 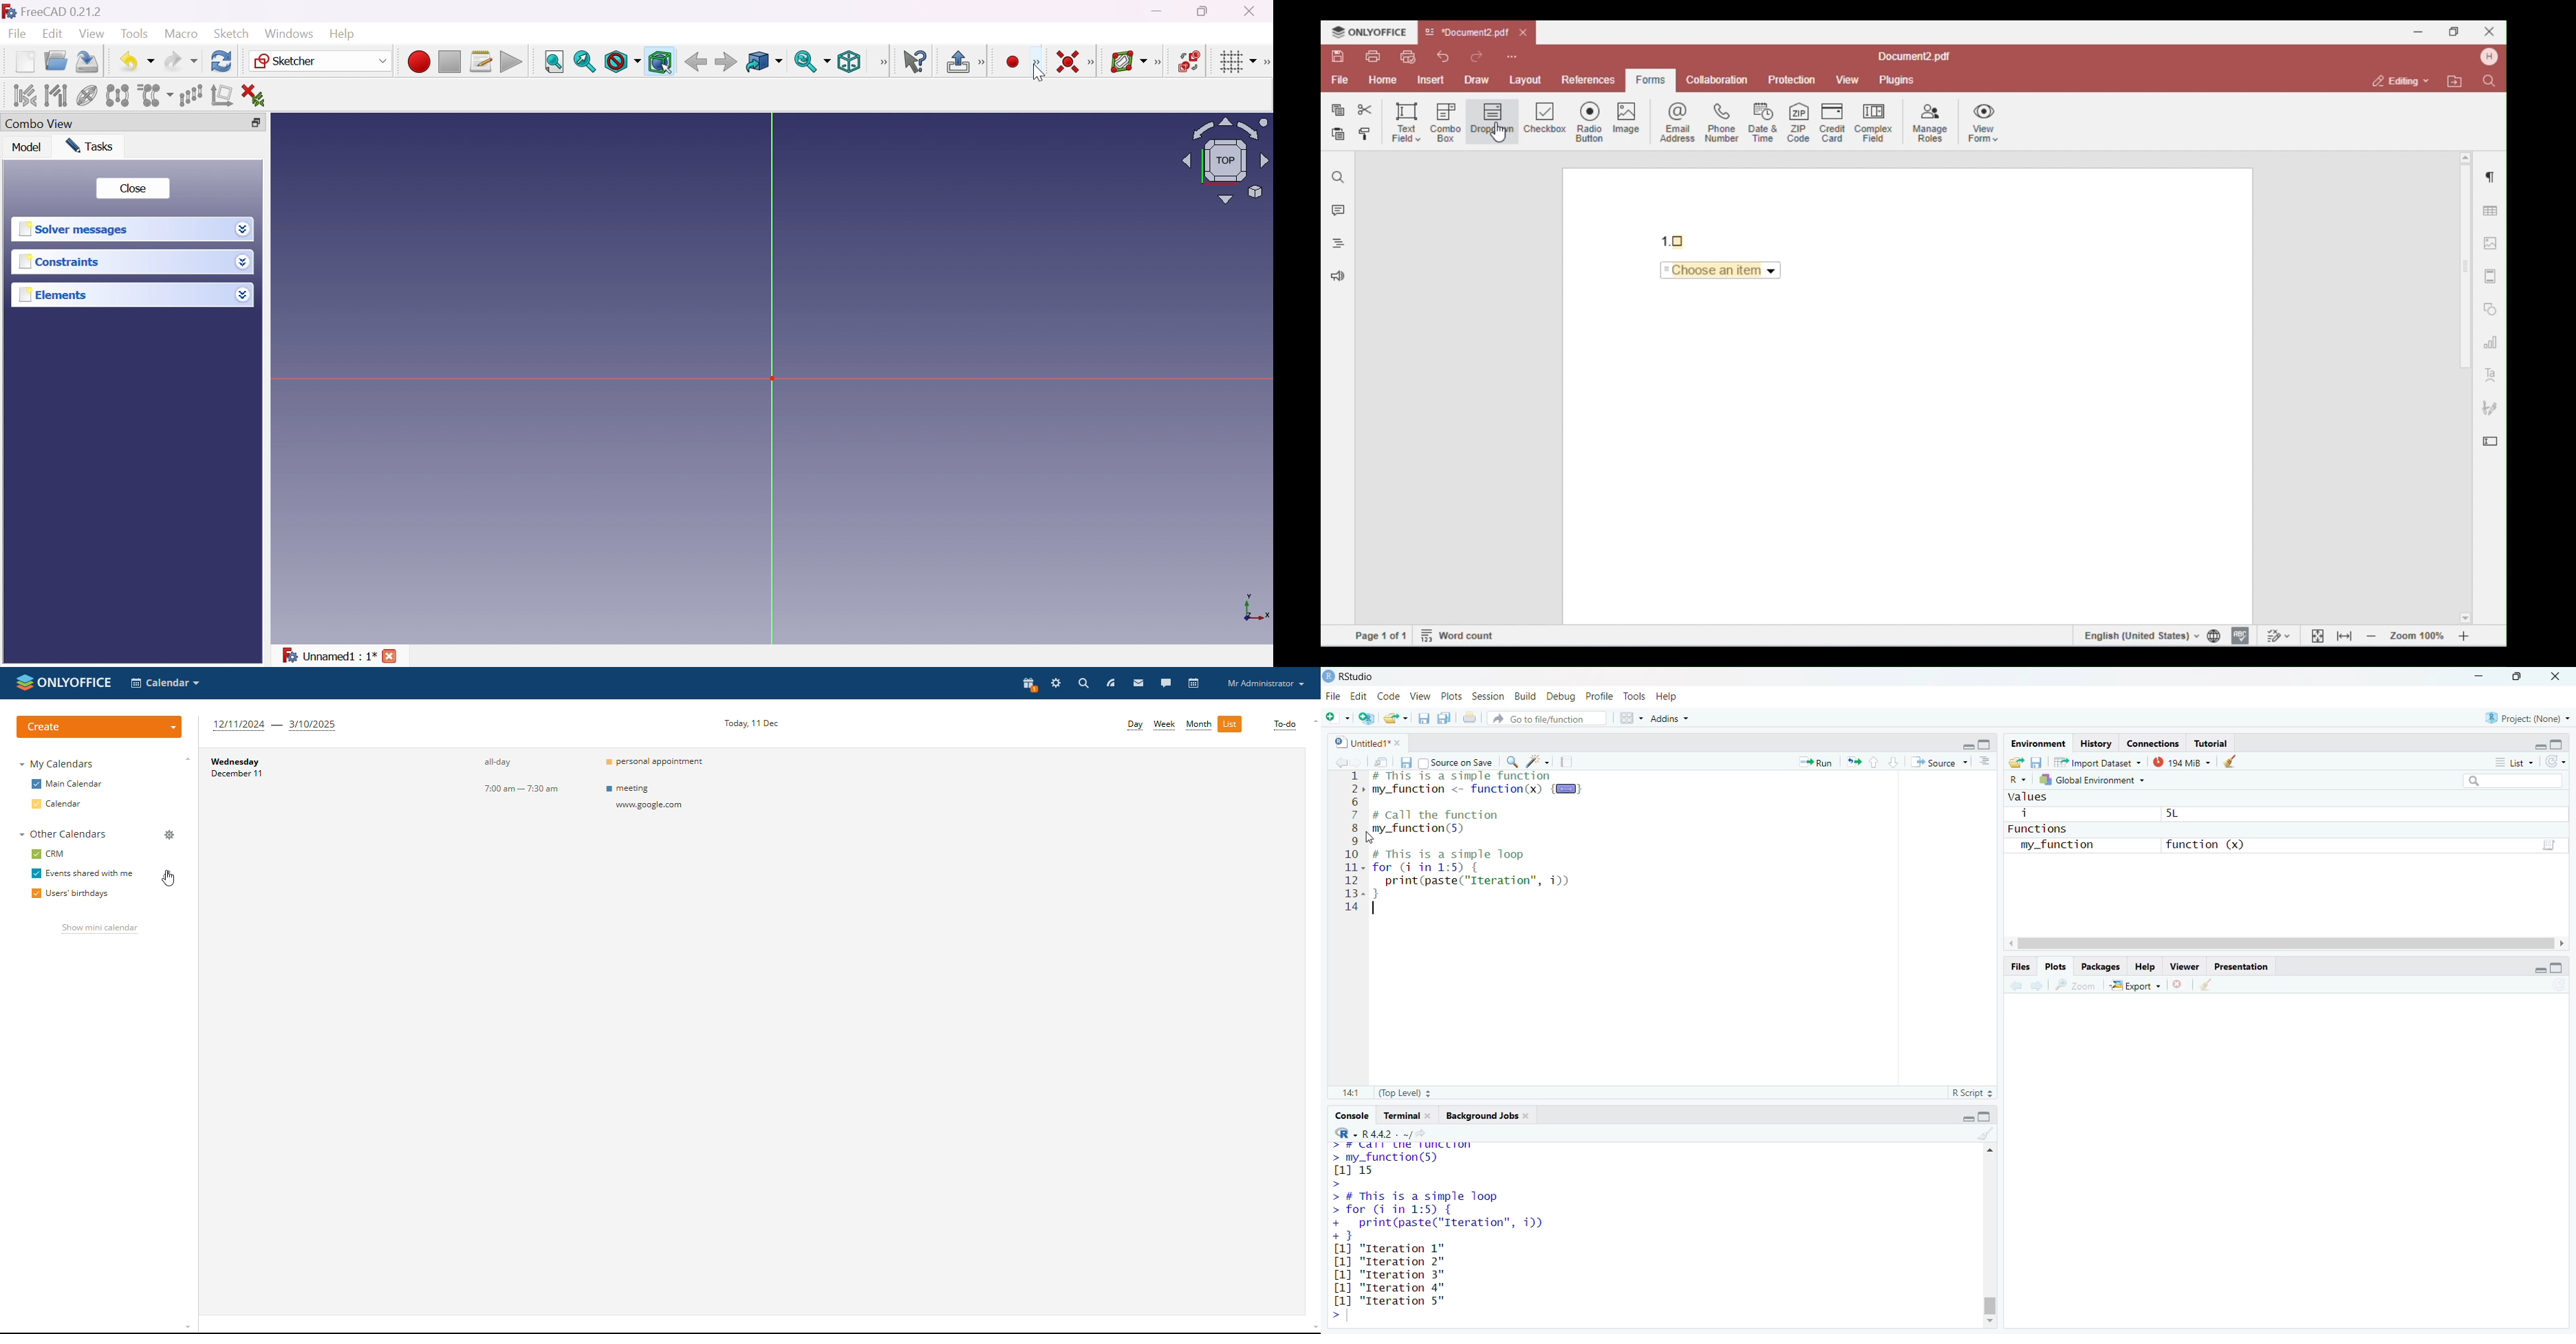 What do you see at coordinates (1223, 162) in the screenshot?
I see `Viewing angle` at bounding box center [1223, 162].